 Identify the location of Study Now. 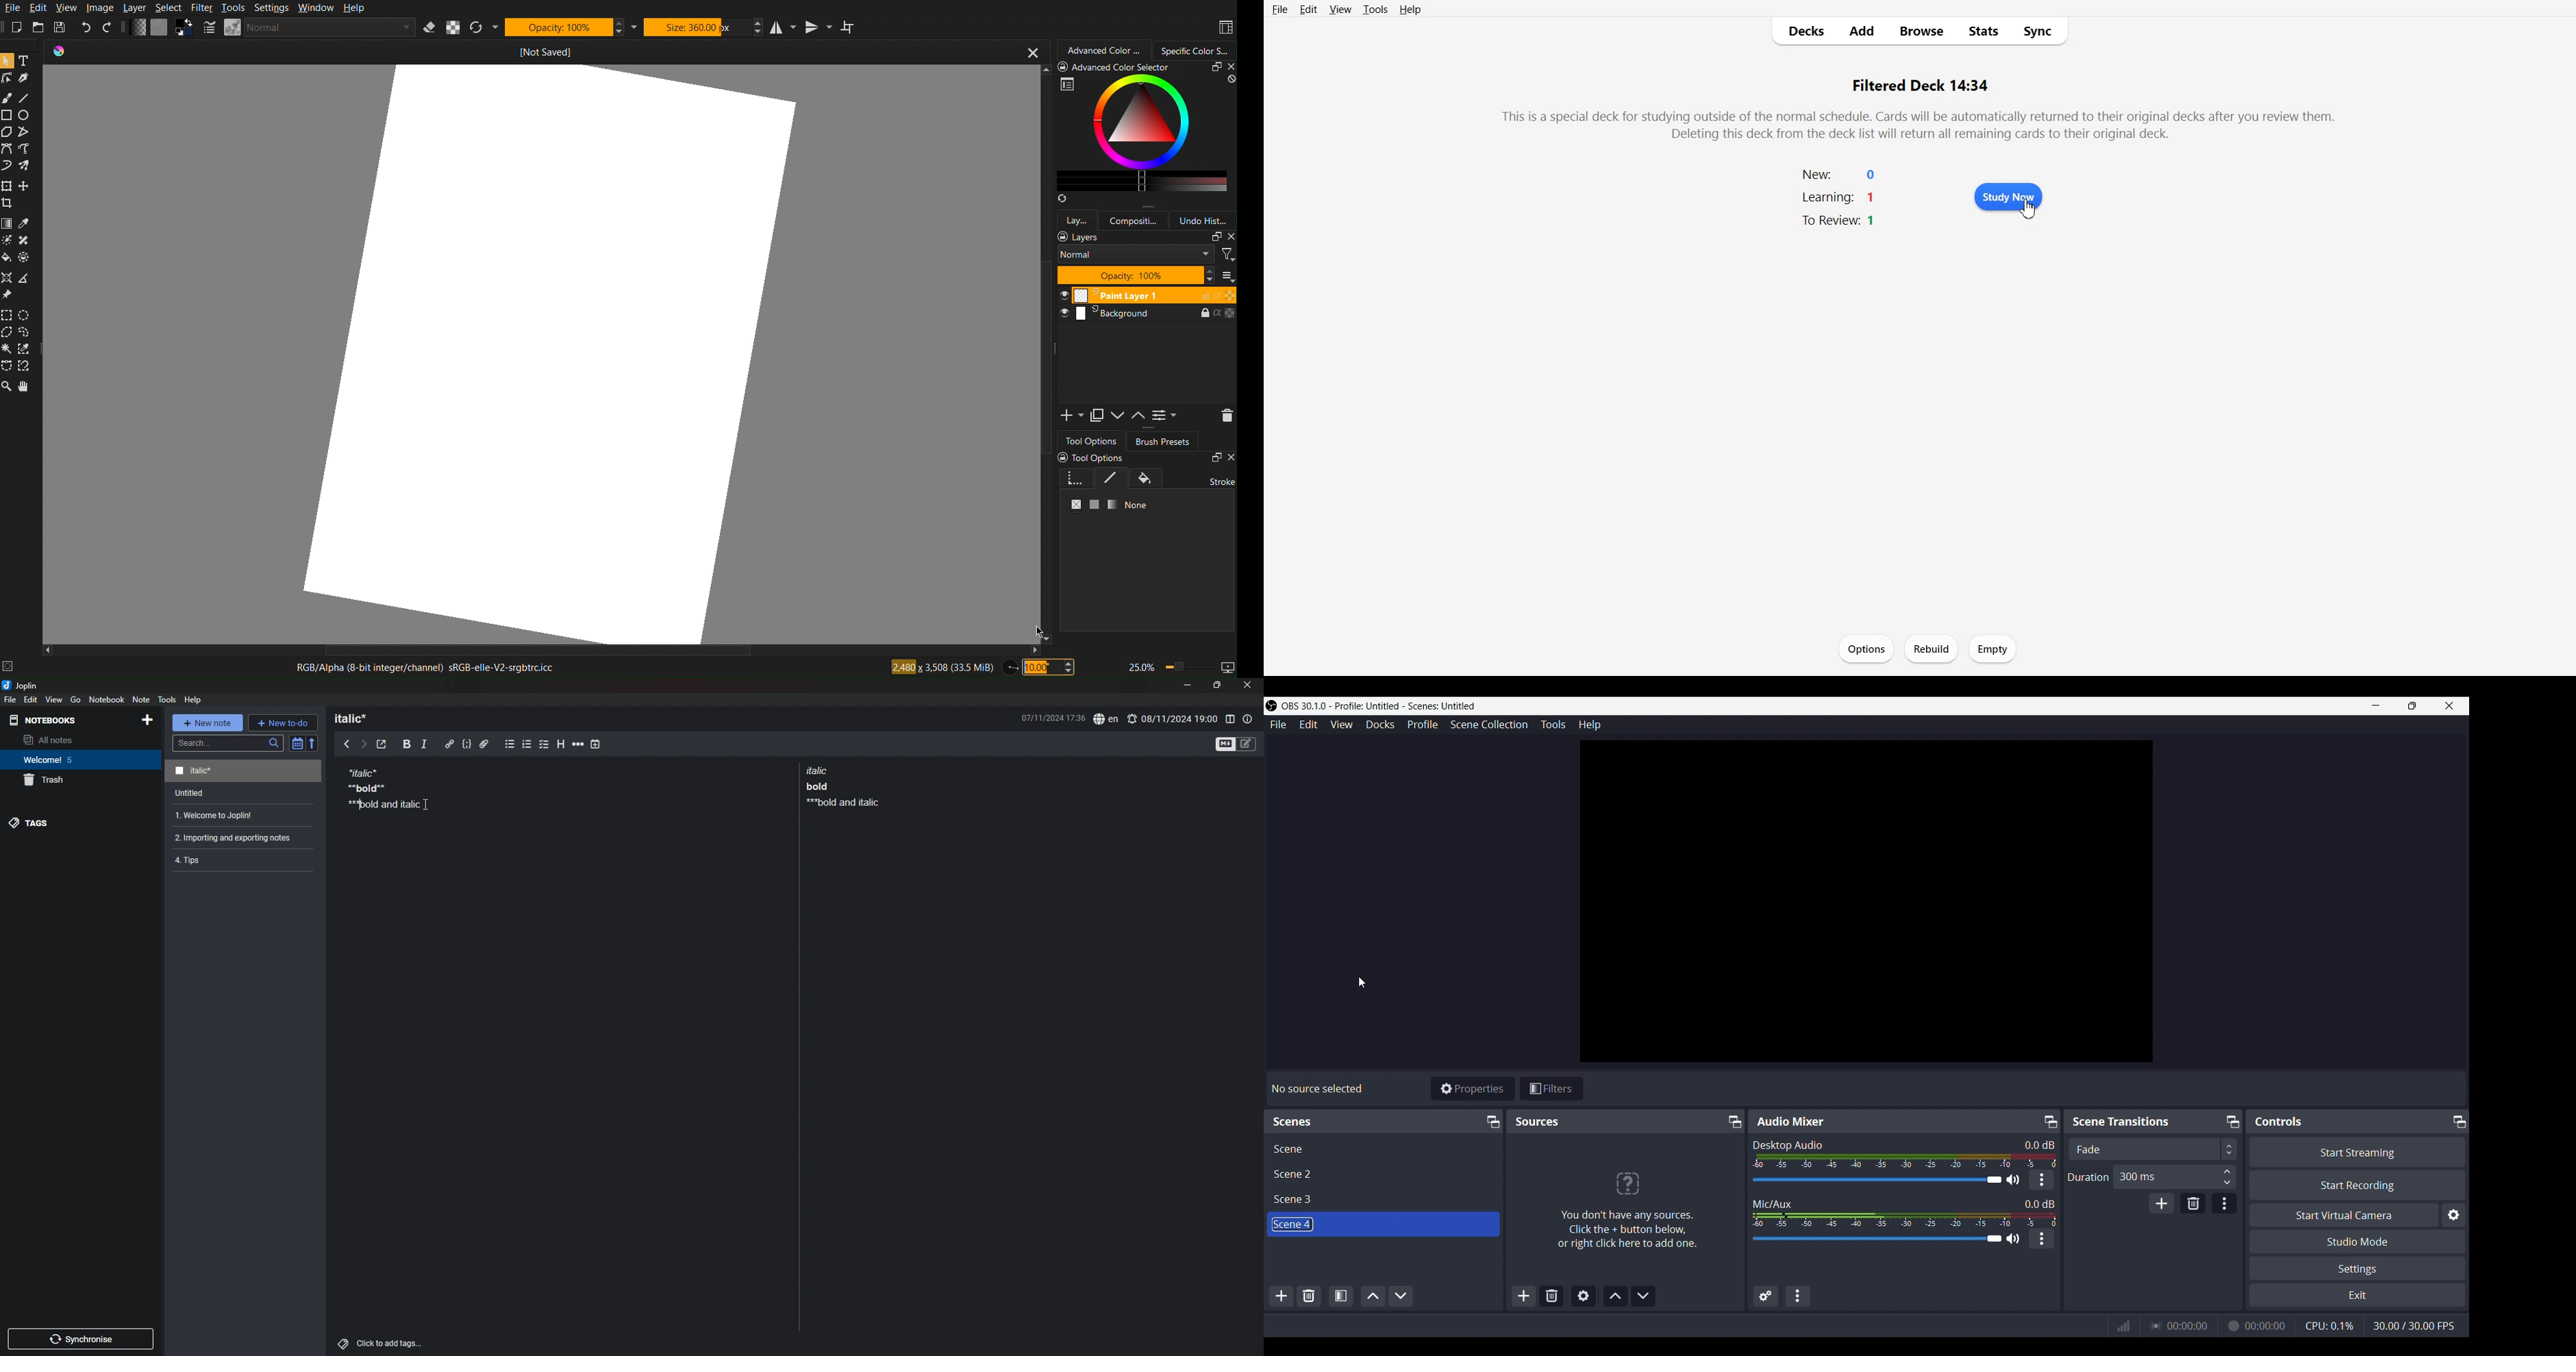
(2010, 196).